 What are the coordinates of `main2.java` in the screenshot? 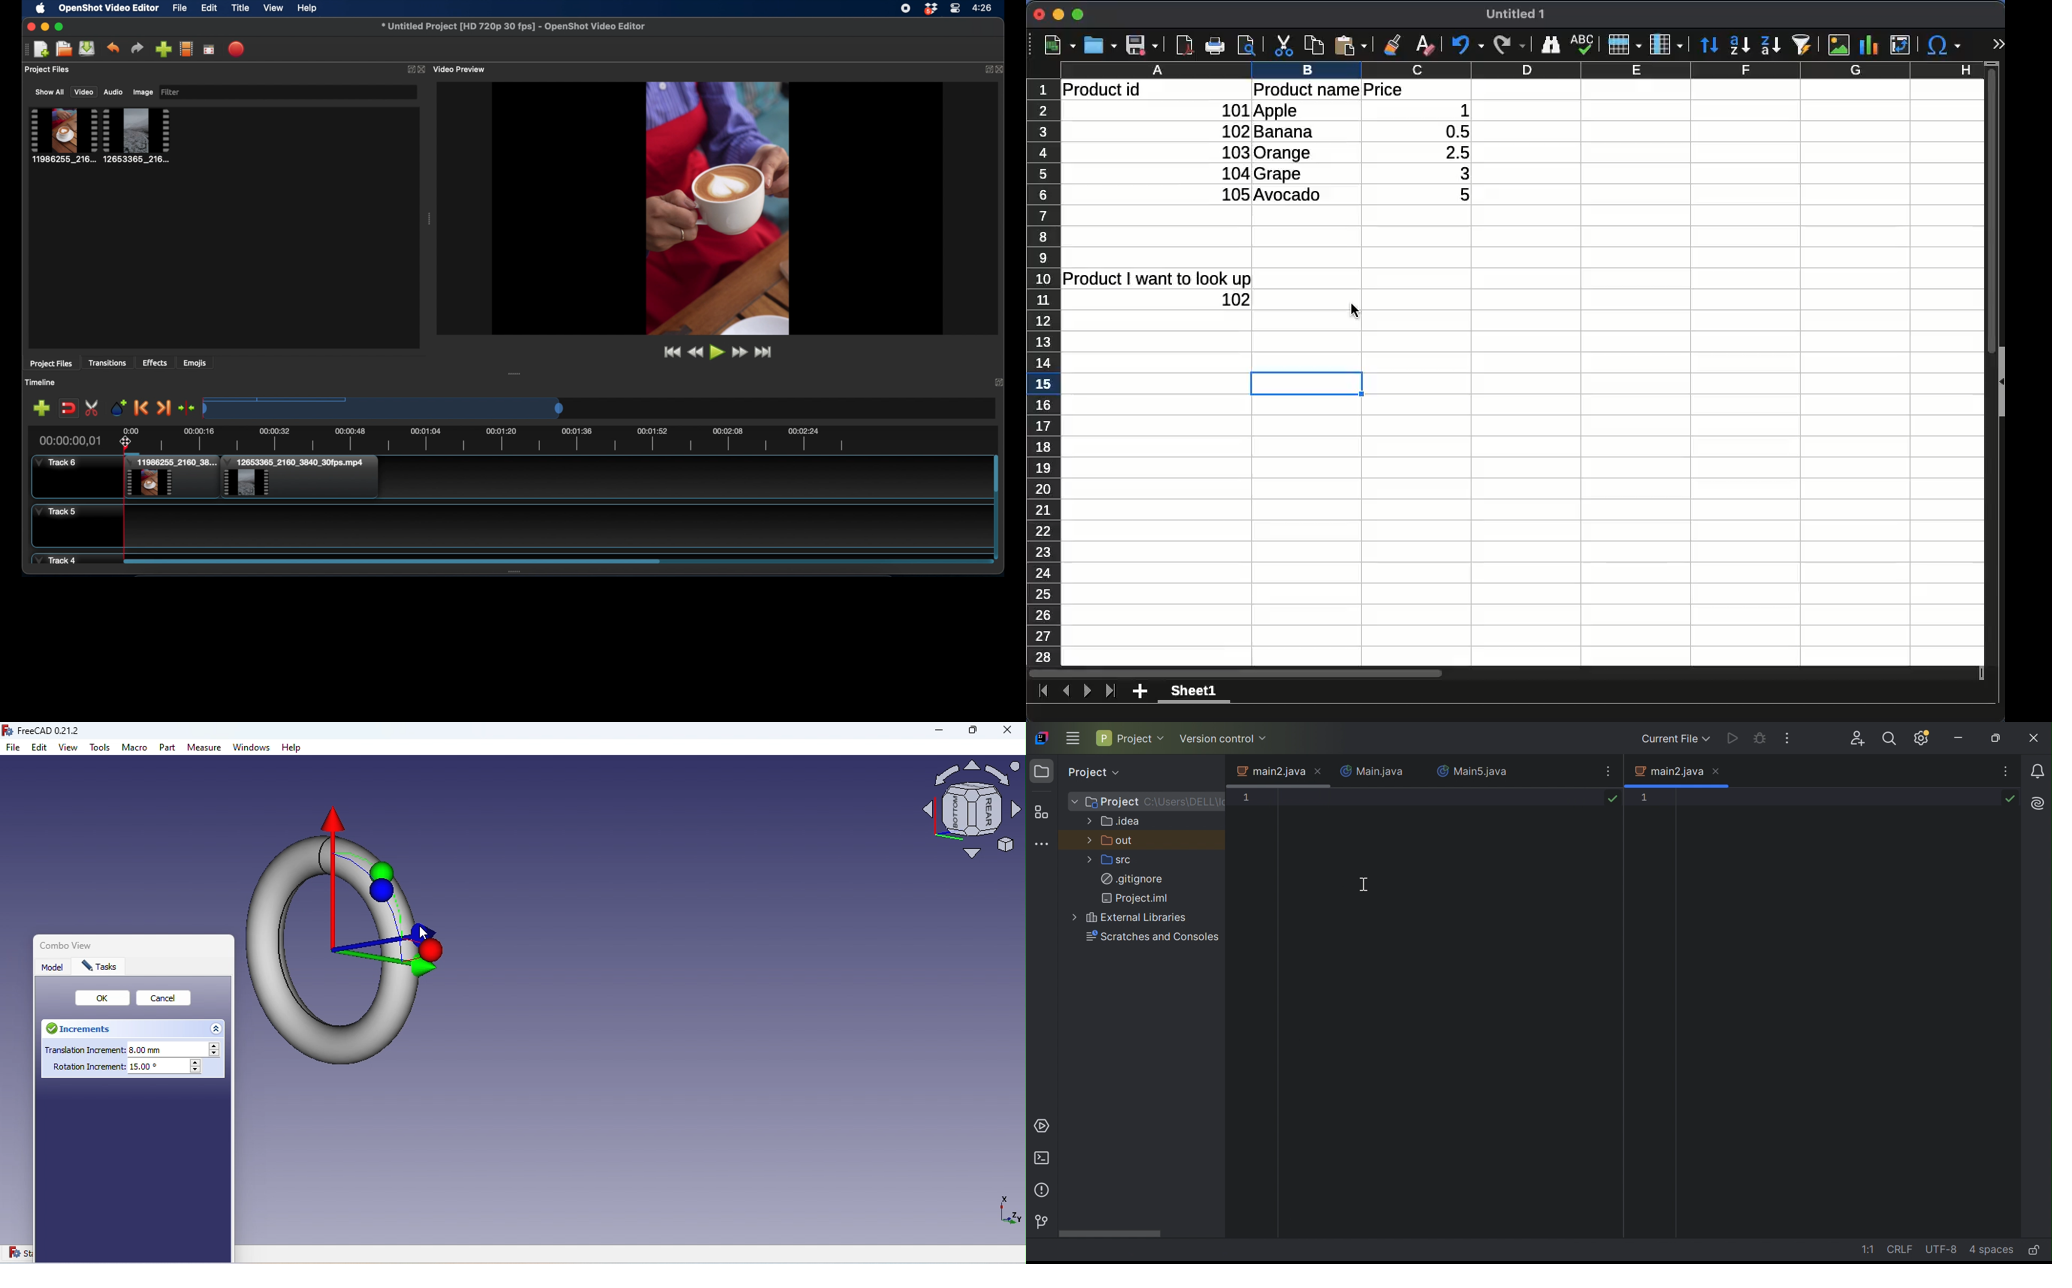 It's located at (1272, 771).